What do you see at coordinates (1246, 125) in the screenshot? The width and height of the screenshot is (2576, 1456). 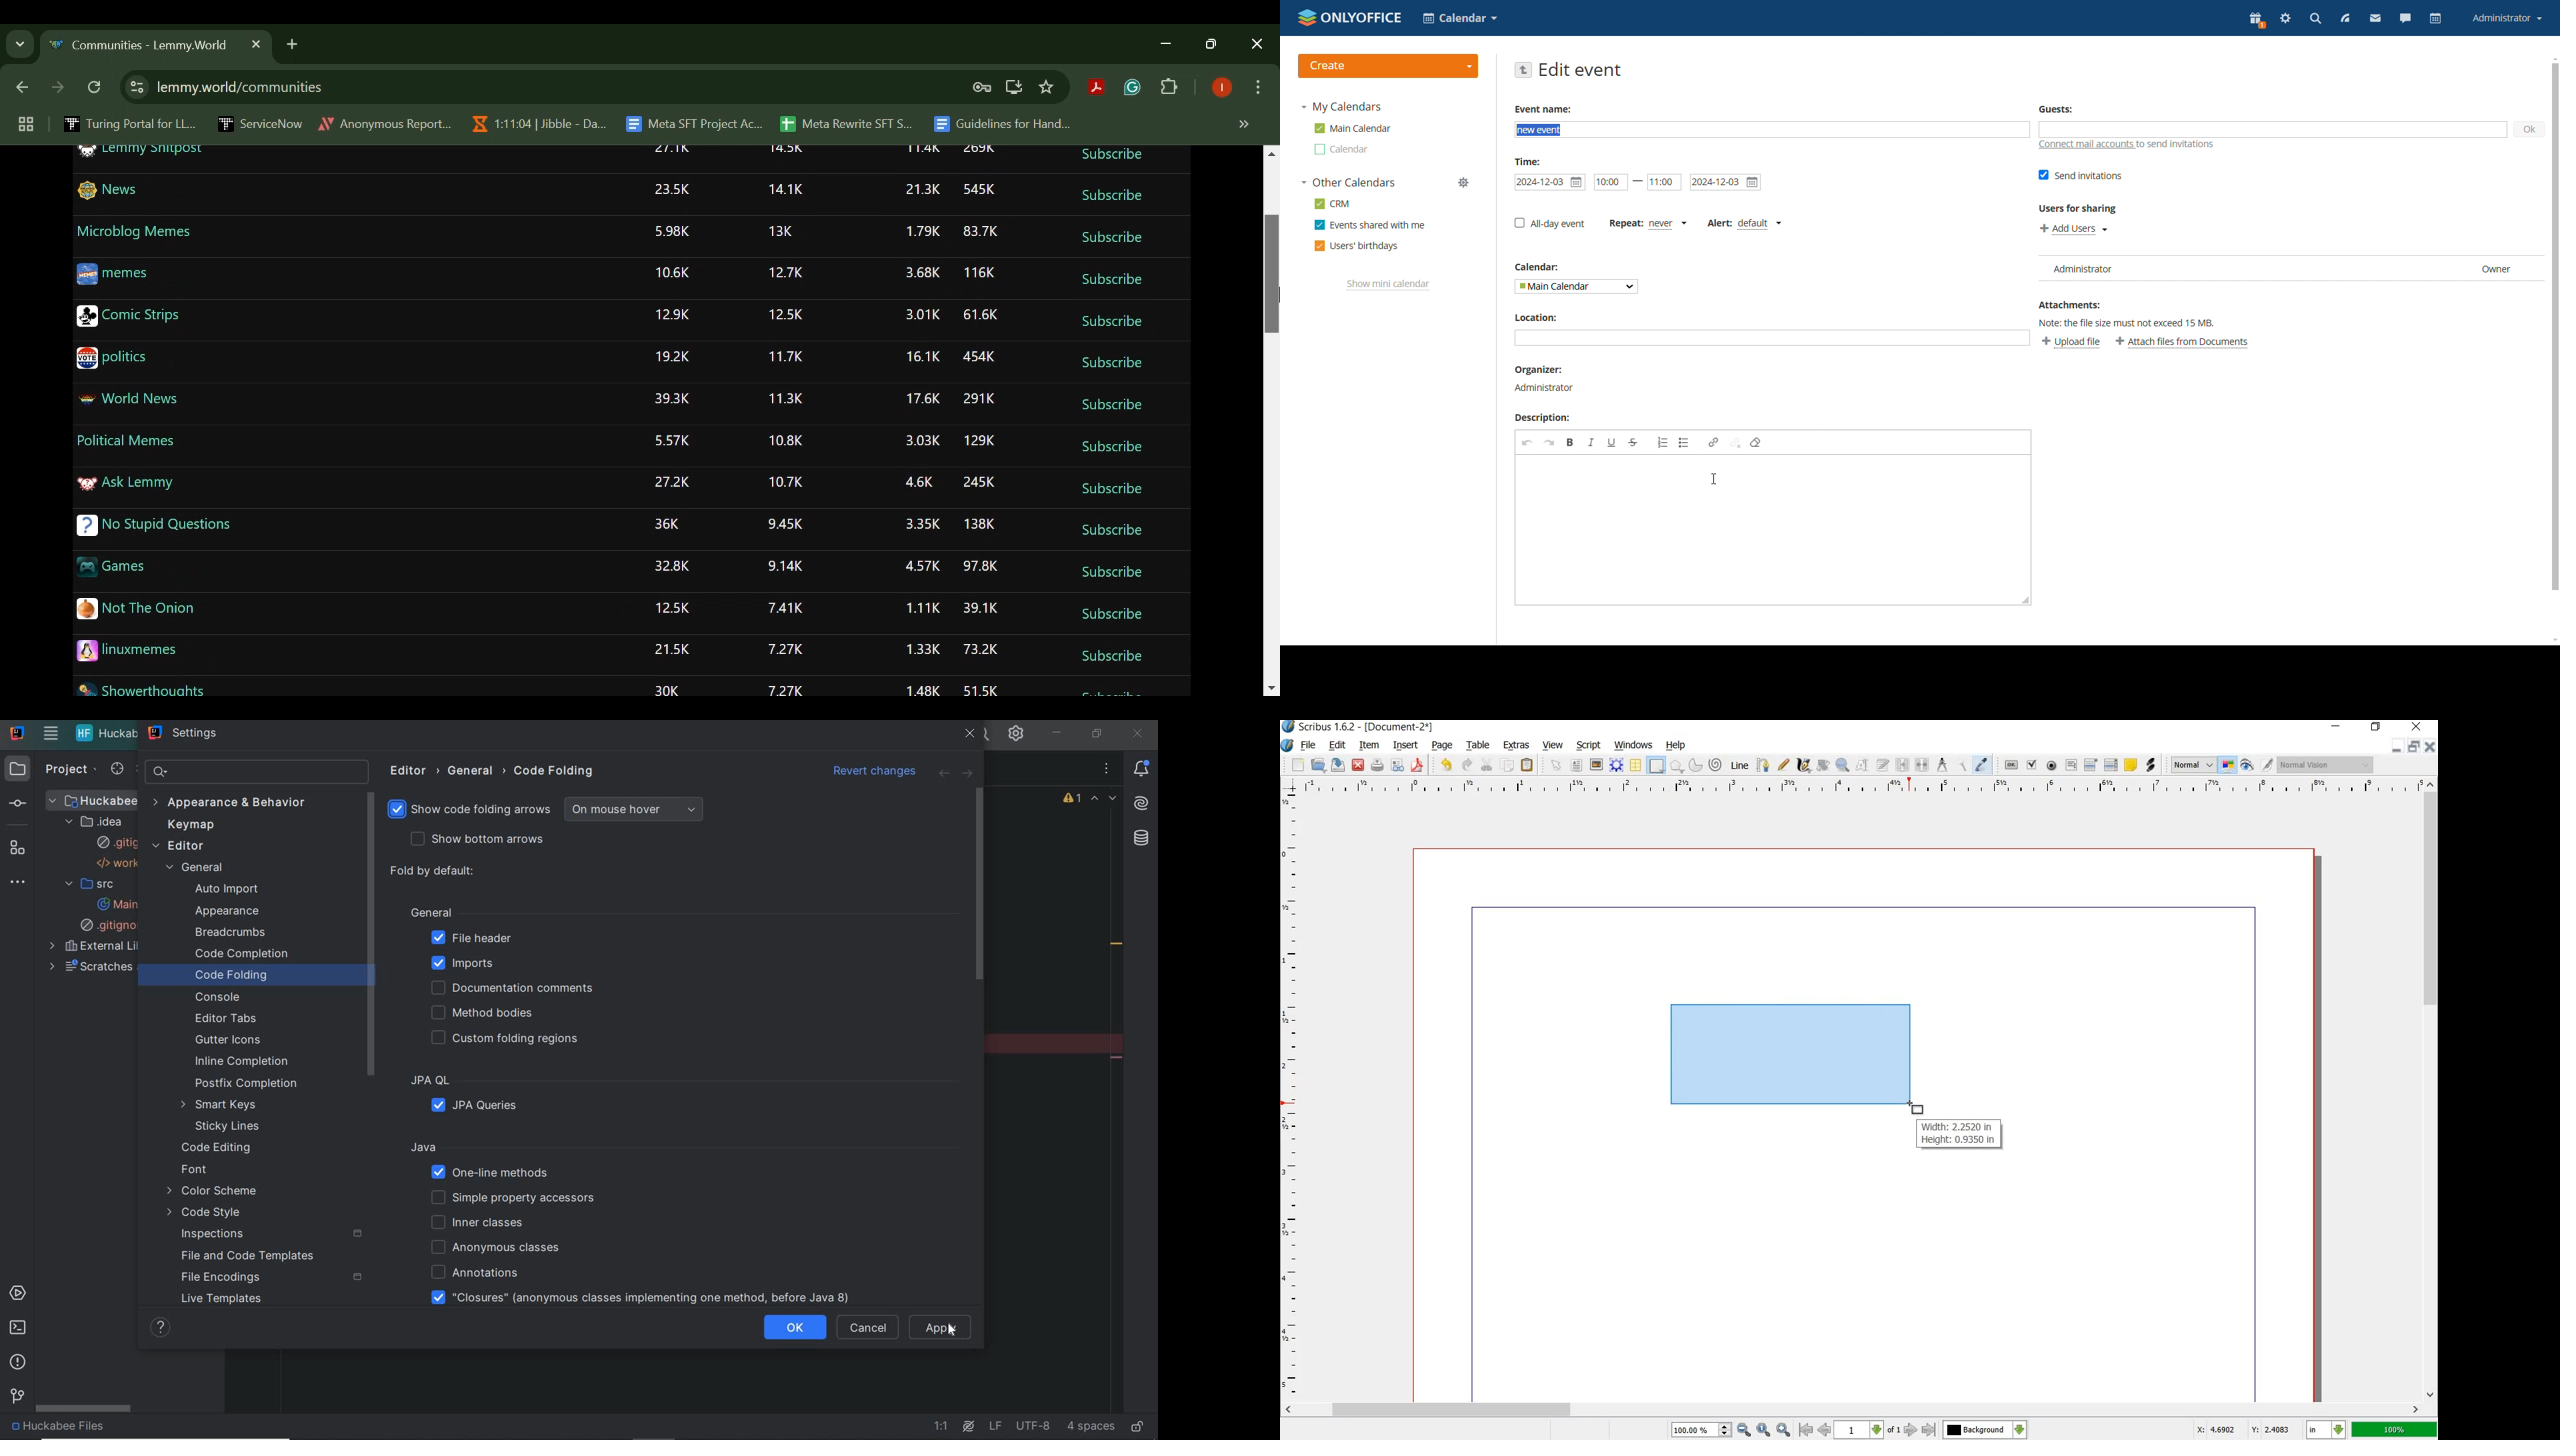 I see `Hidden bookmarks` at bounding box center [1246, 125].